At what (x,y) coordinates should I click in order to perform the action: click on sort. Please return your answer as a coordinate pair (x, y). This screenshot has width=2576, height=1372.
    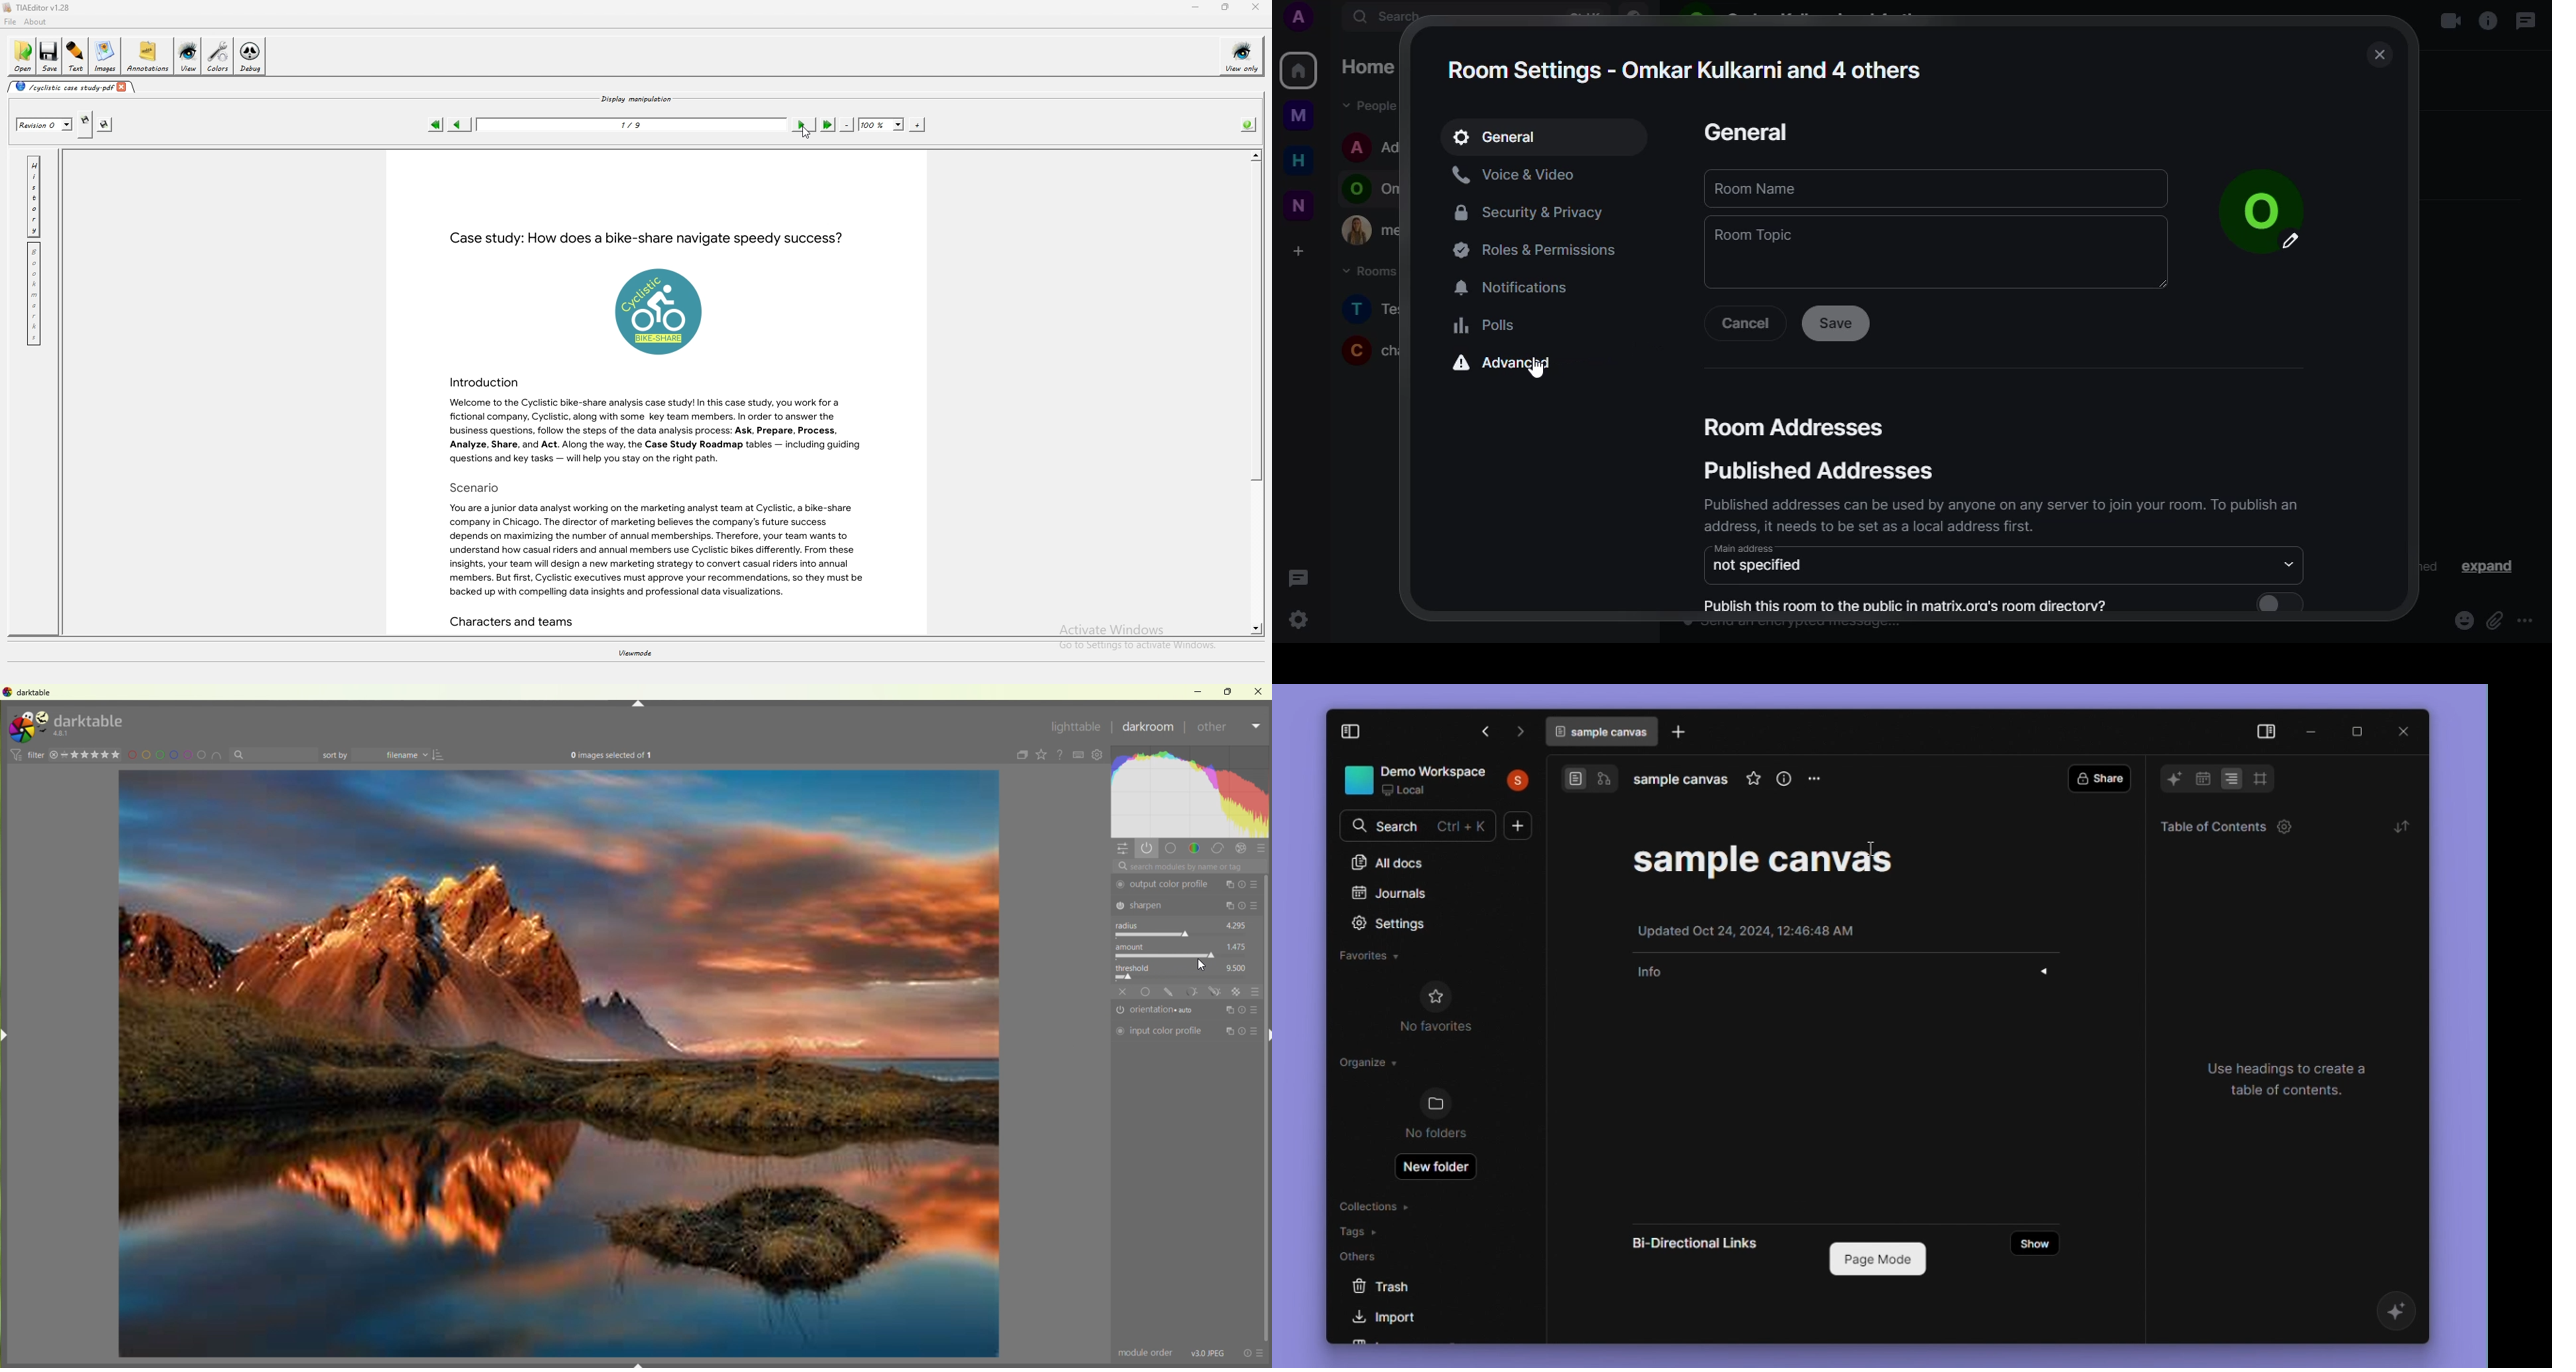
    Looking at the image, I should click on (441, 755).